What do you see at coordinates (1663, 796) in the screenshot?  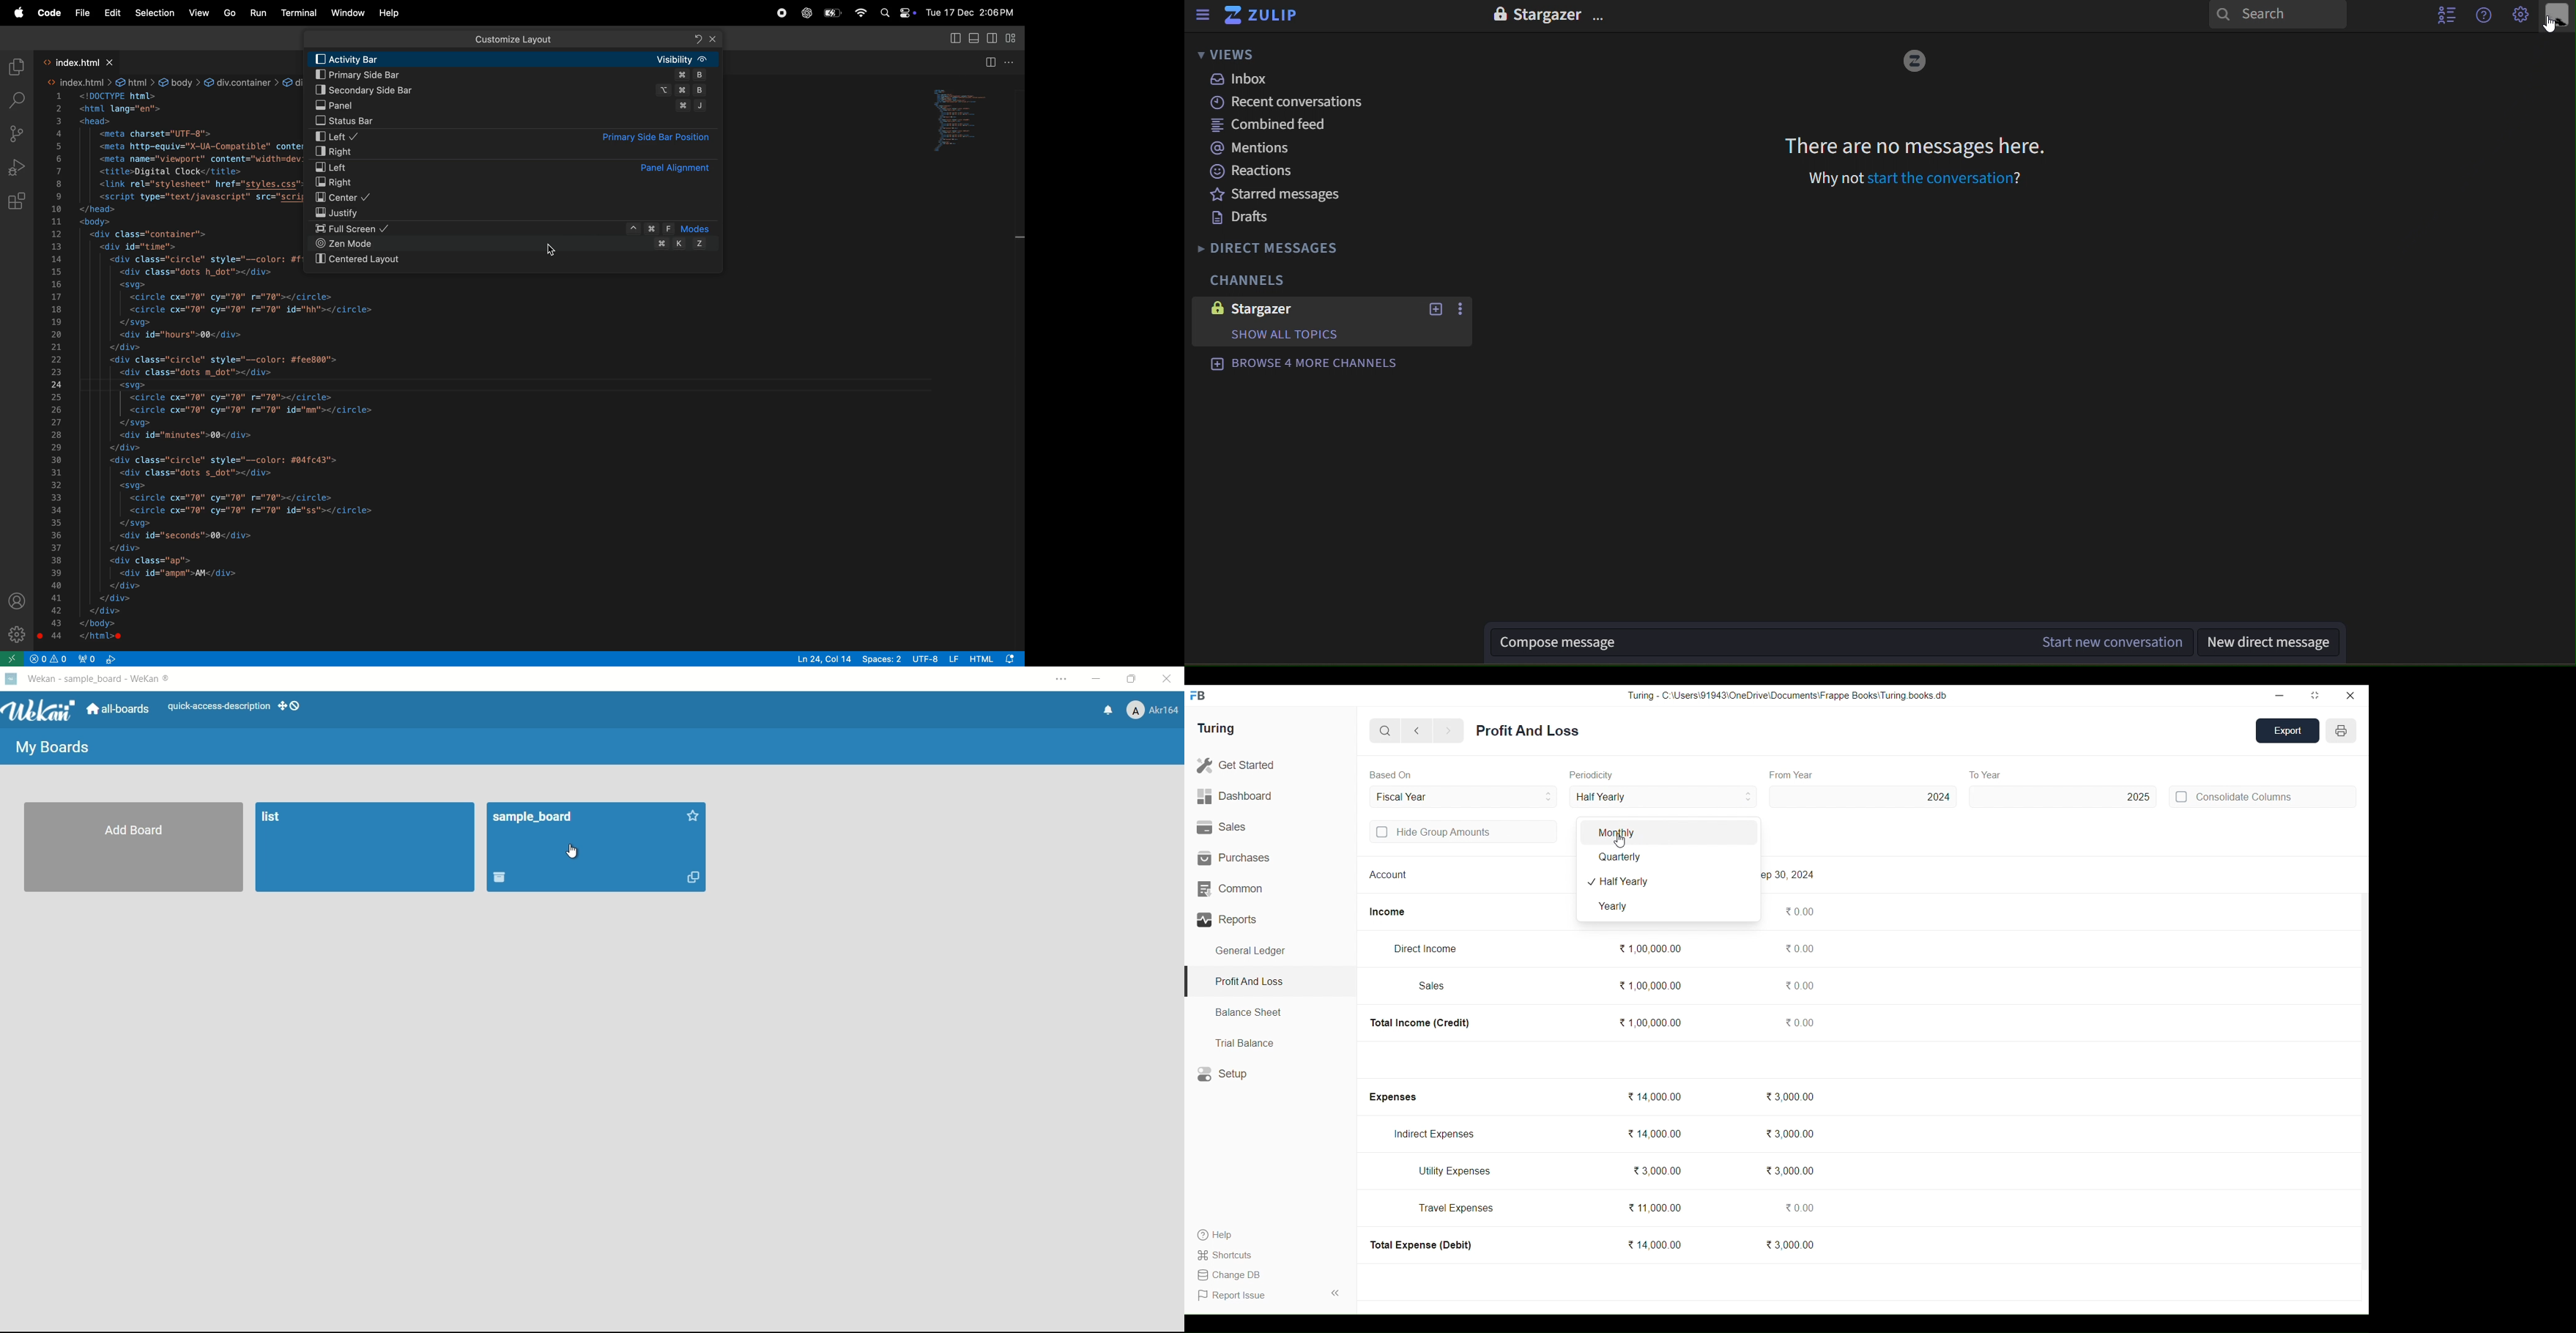 I see `Half Yearly` at bounding box center [1663, 796].